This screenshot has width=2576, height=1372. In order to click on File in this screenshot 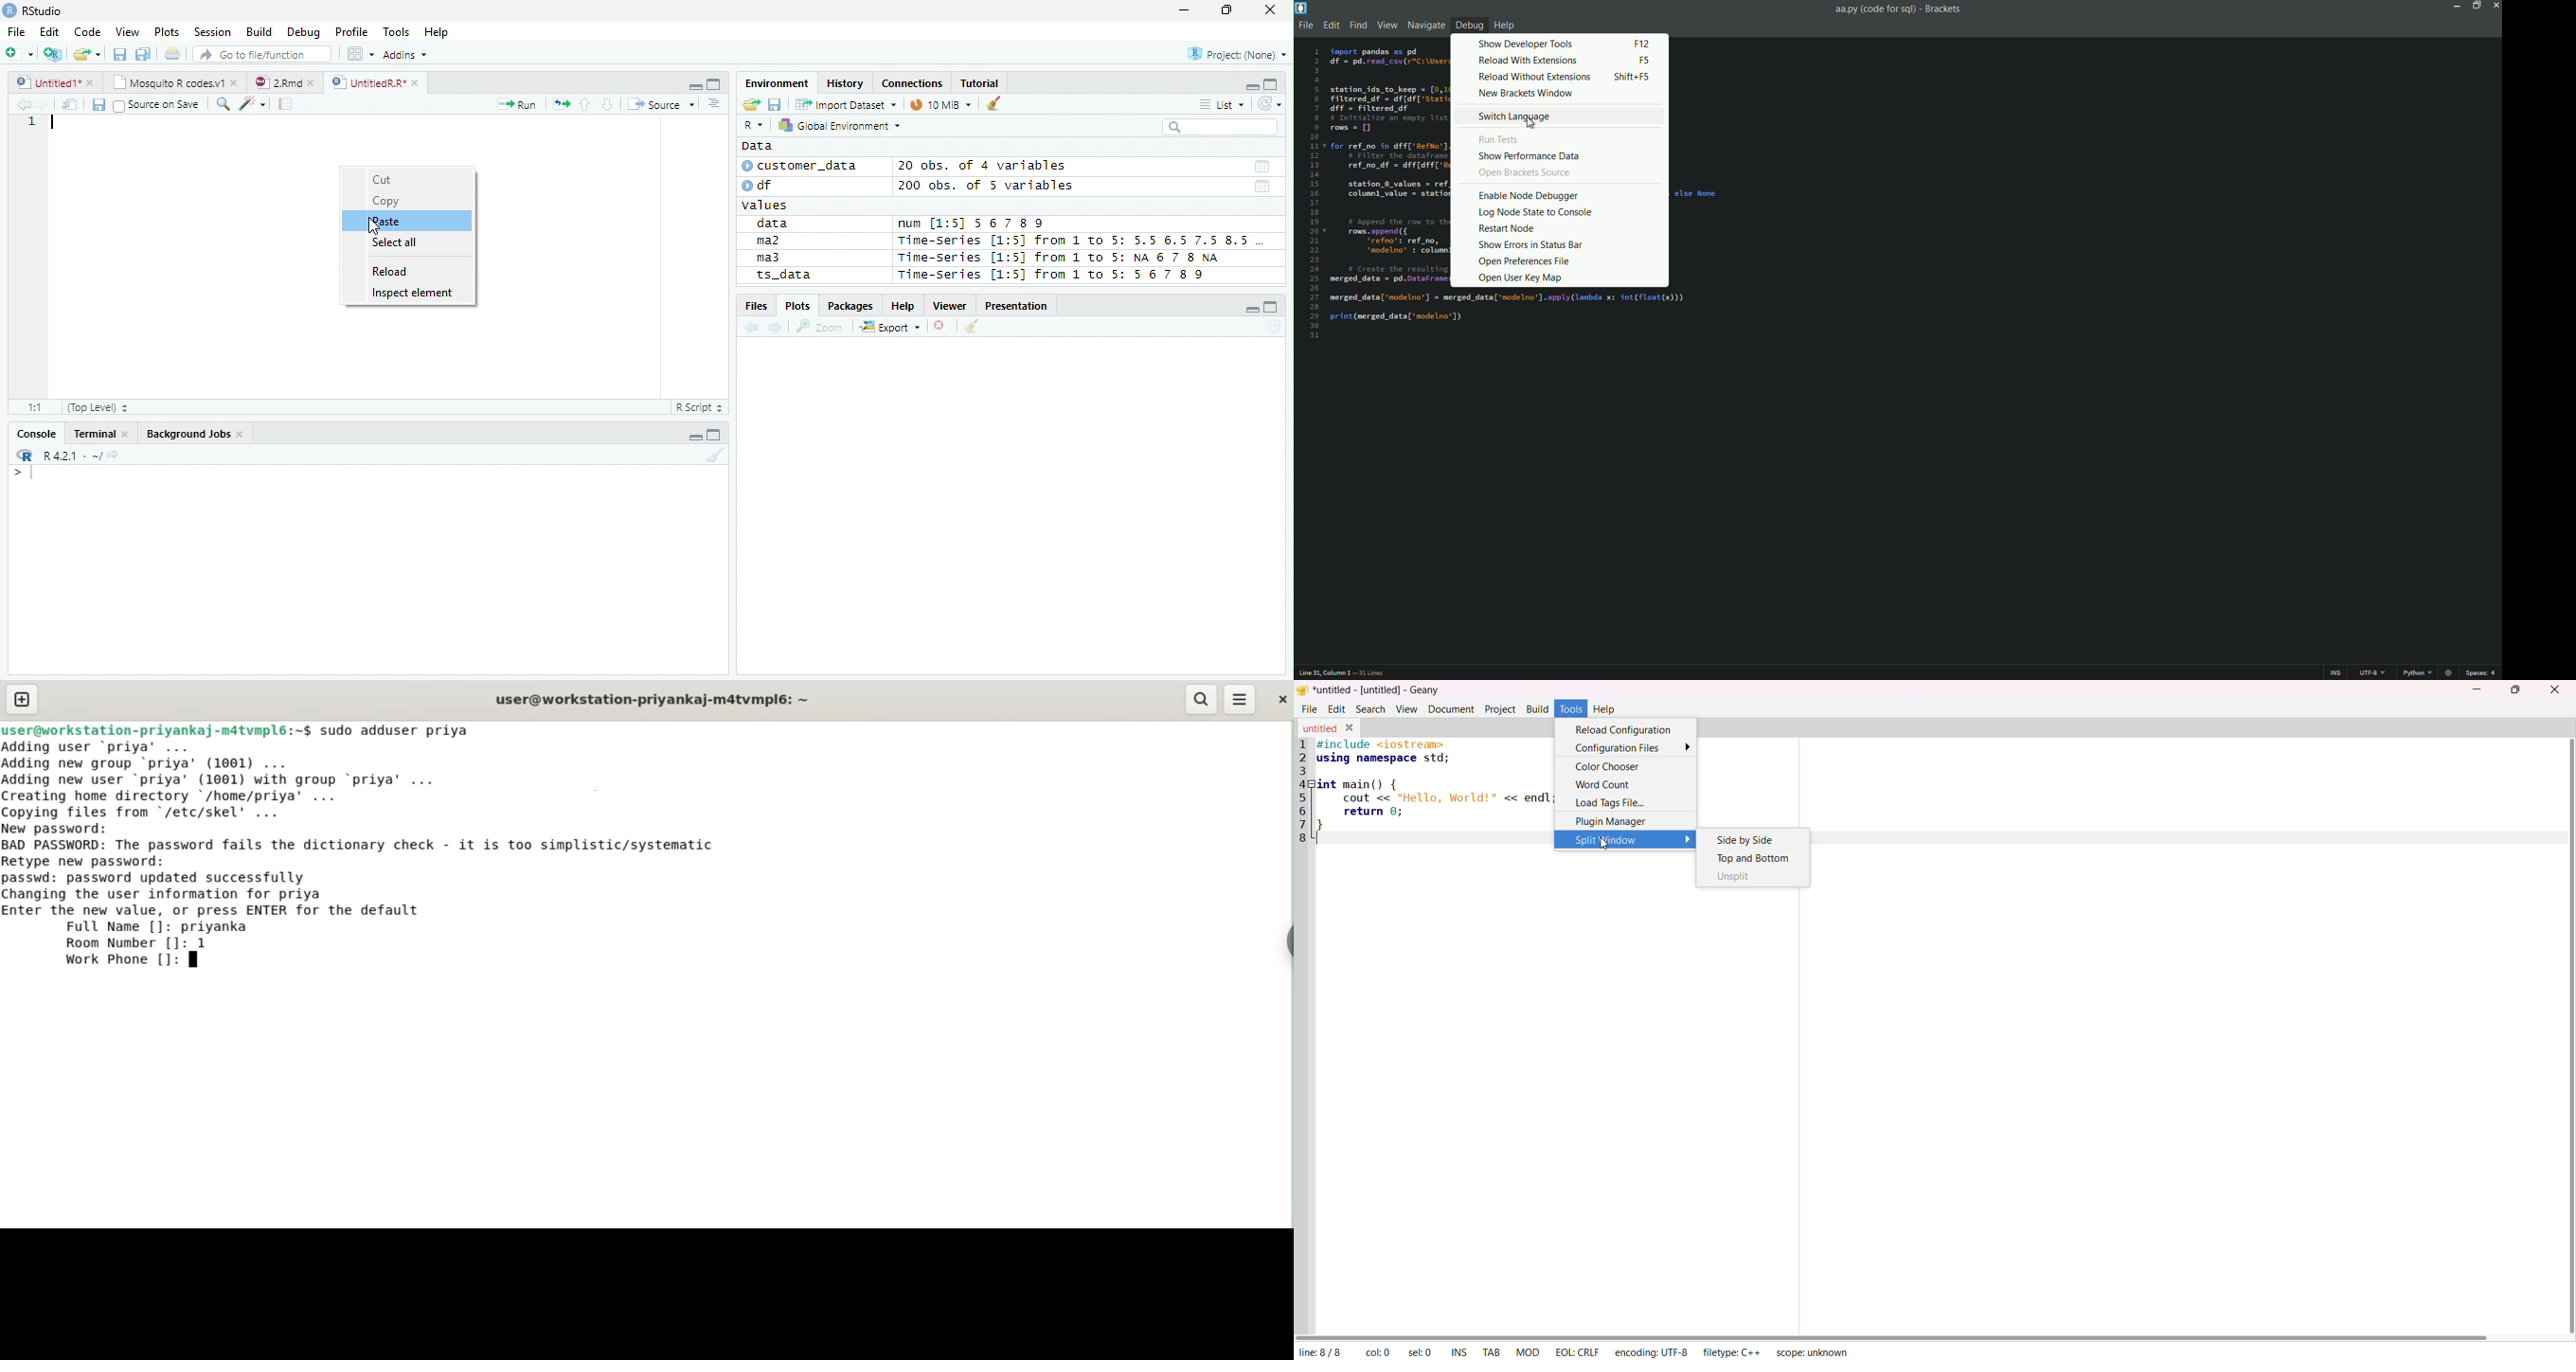, I will do `click(15, 31)`.